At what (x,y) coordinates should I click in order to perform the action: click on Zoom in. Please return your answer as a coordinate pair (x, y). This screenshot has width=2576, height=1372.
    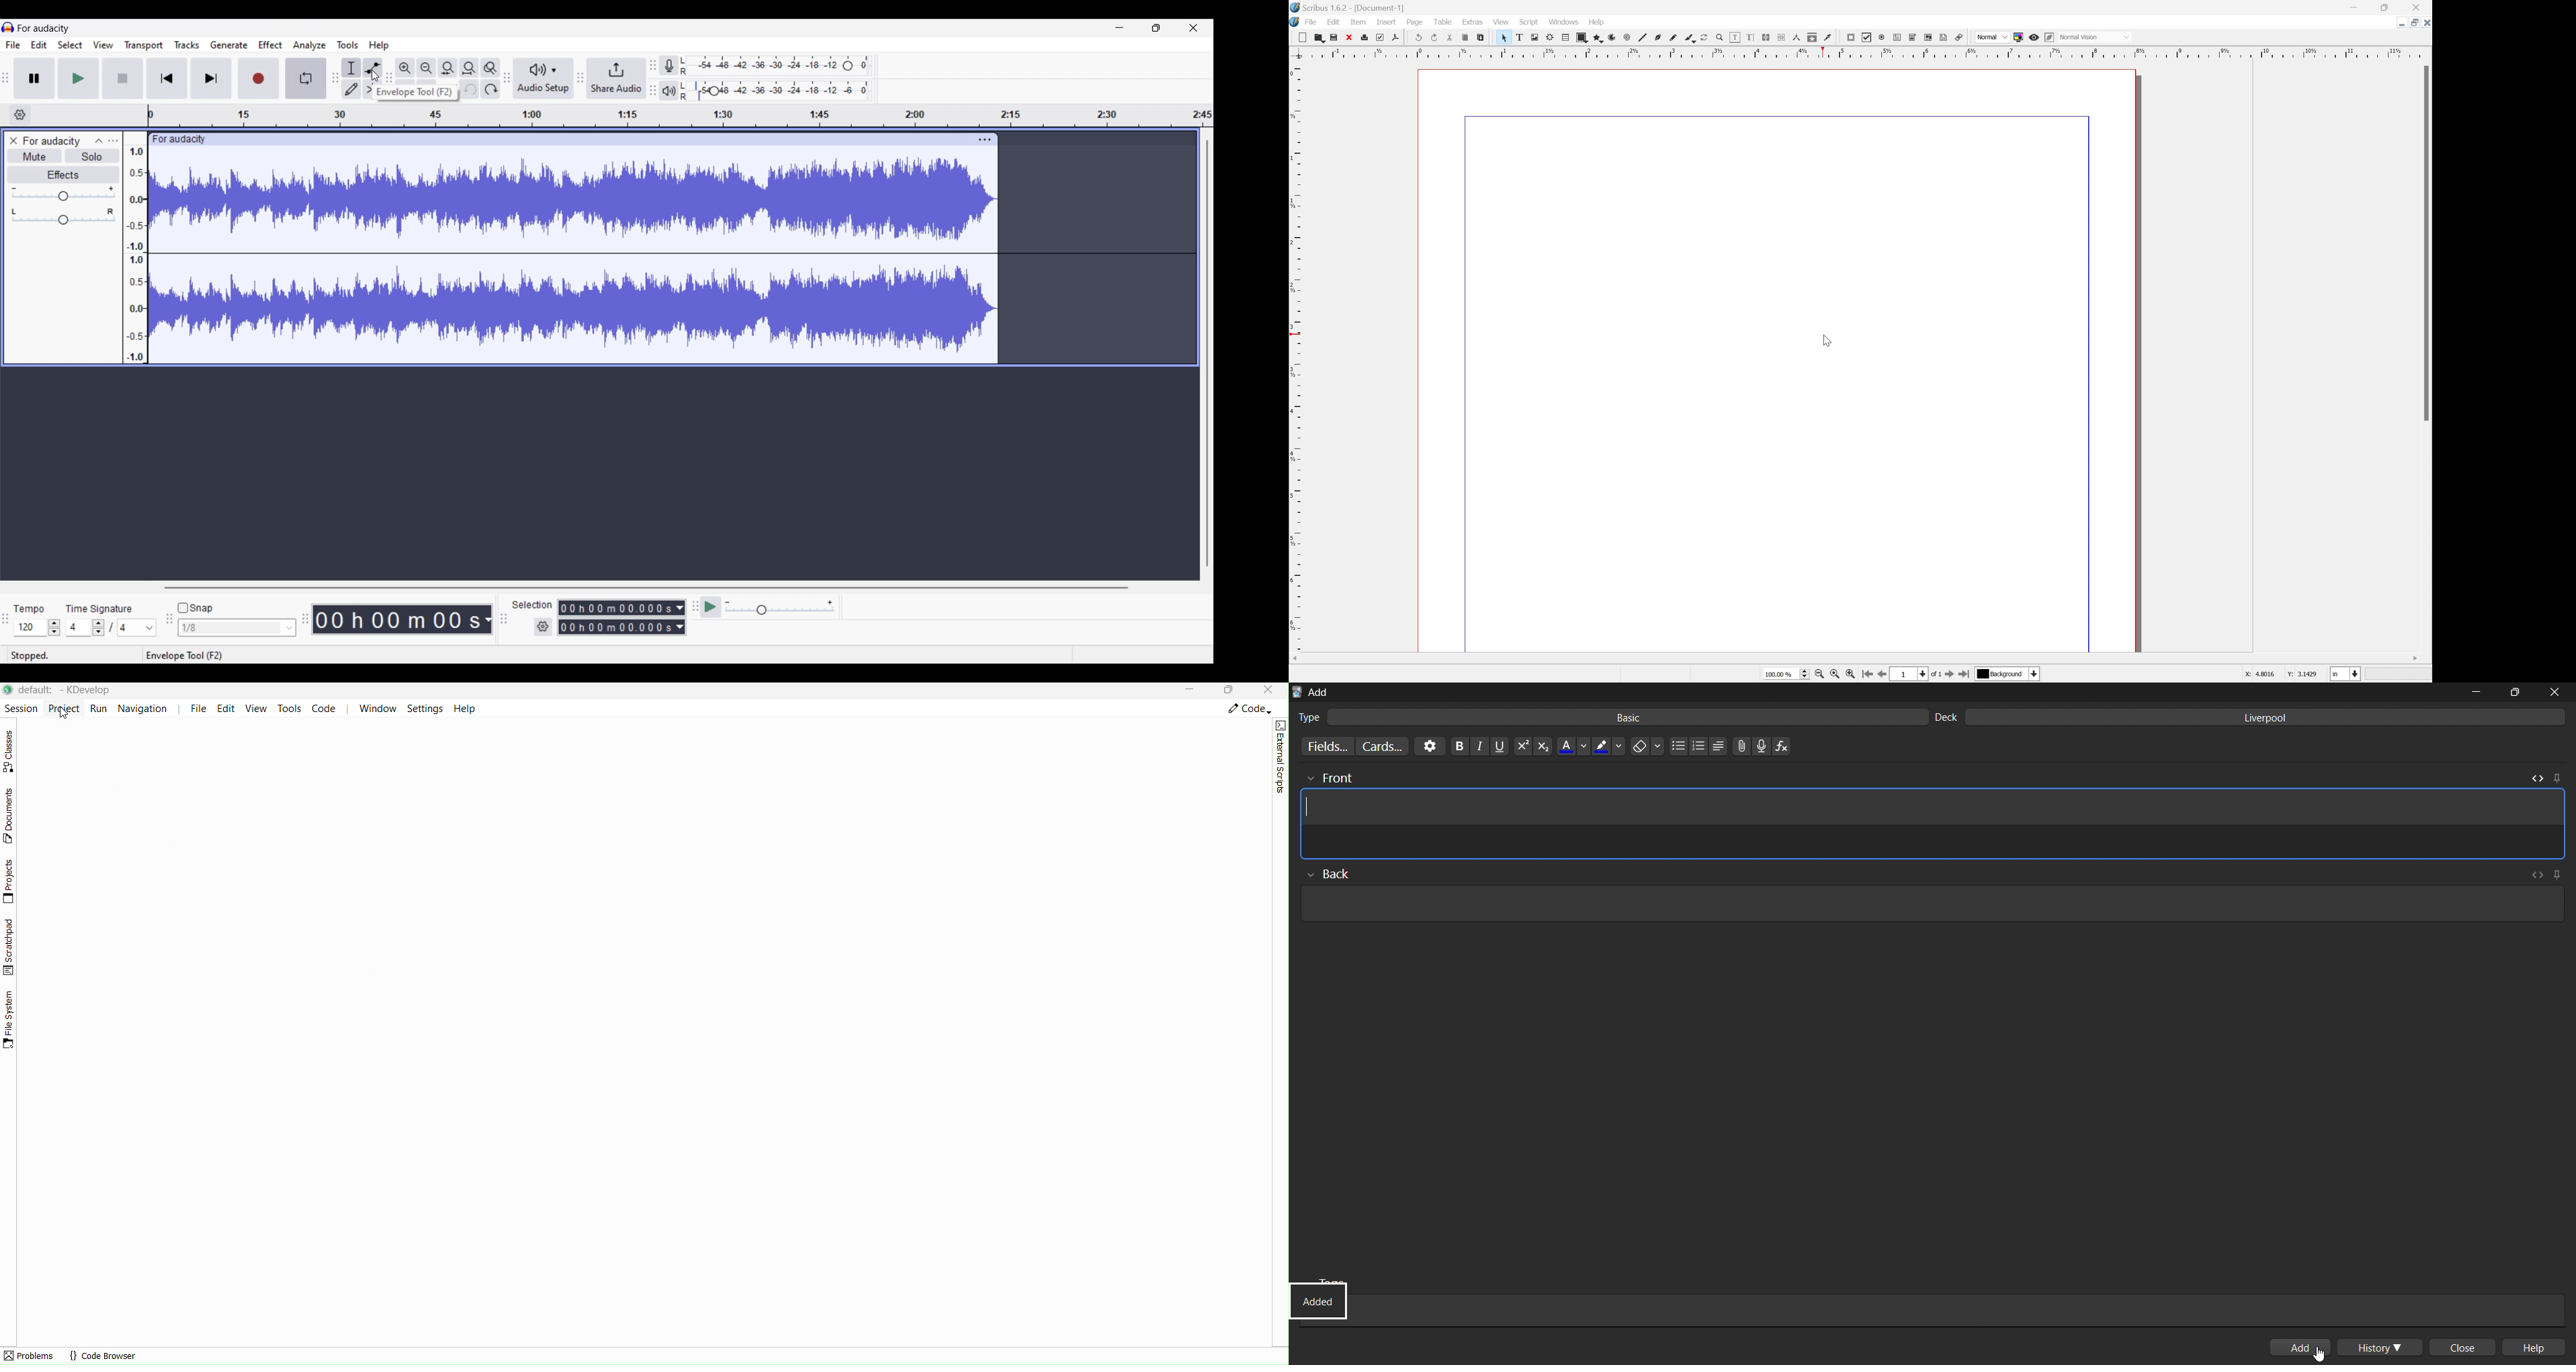
    Looking at the image, I should click on (405, 68).